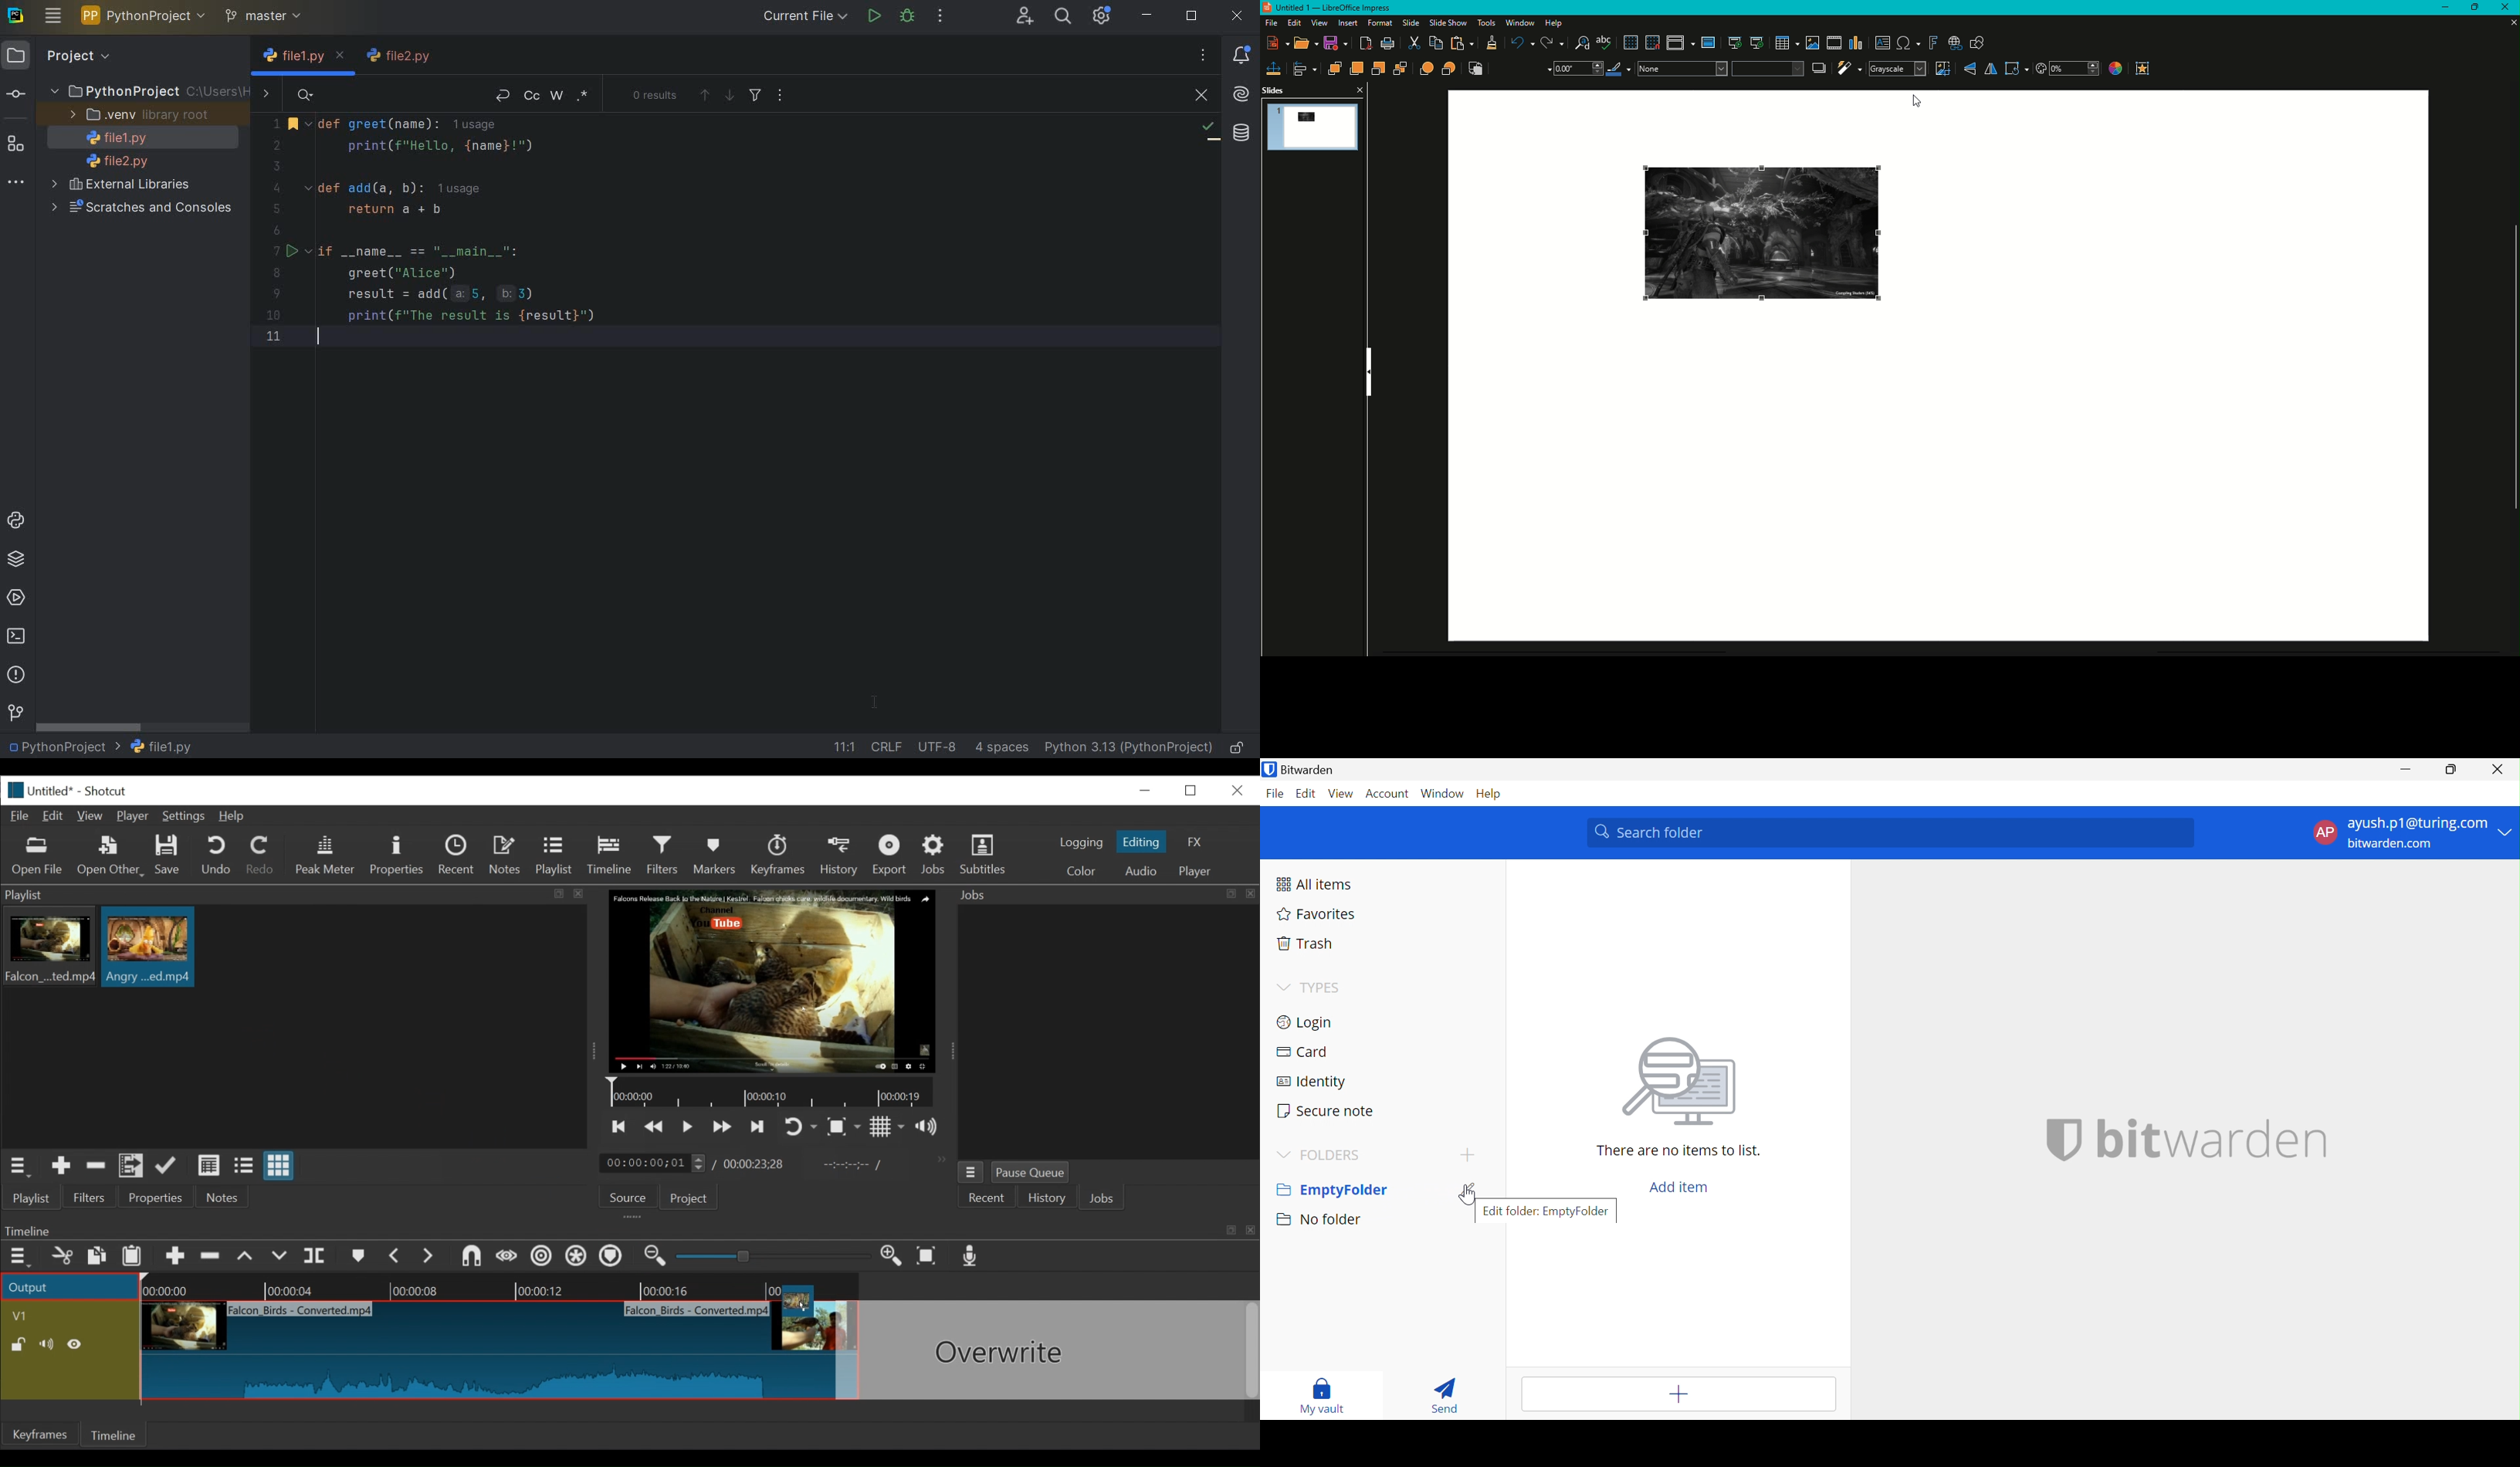  What do you see at coordinates (63, 747) in the screenshot?
I see `PROJECT NAME` at bounding box center [63, 747].